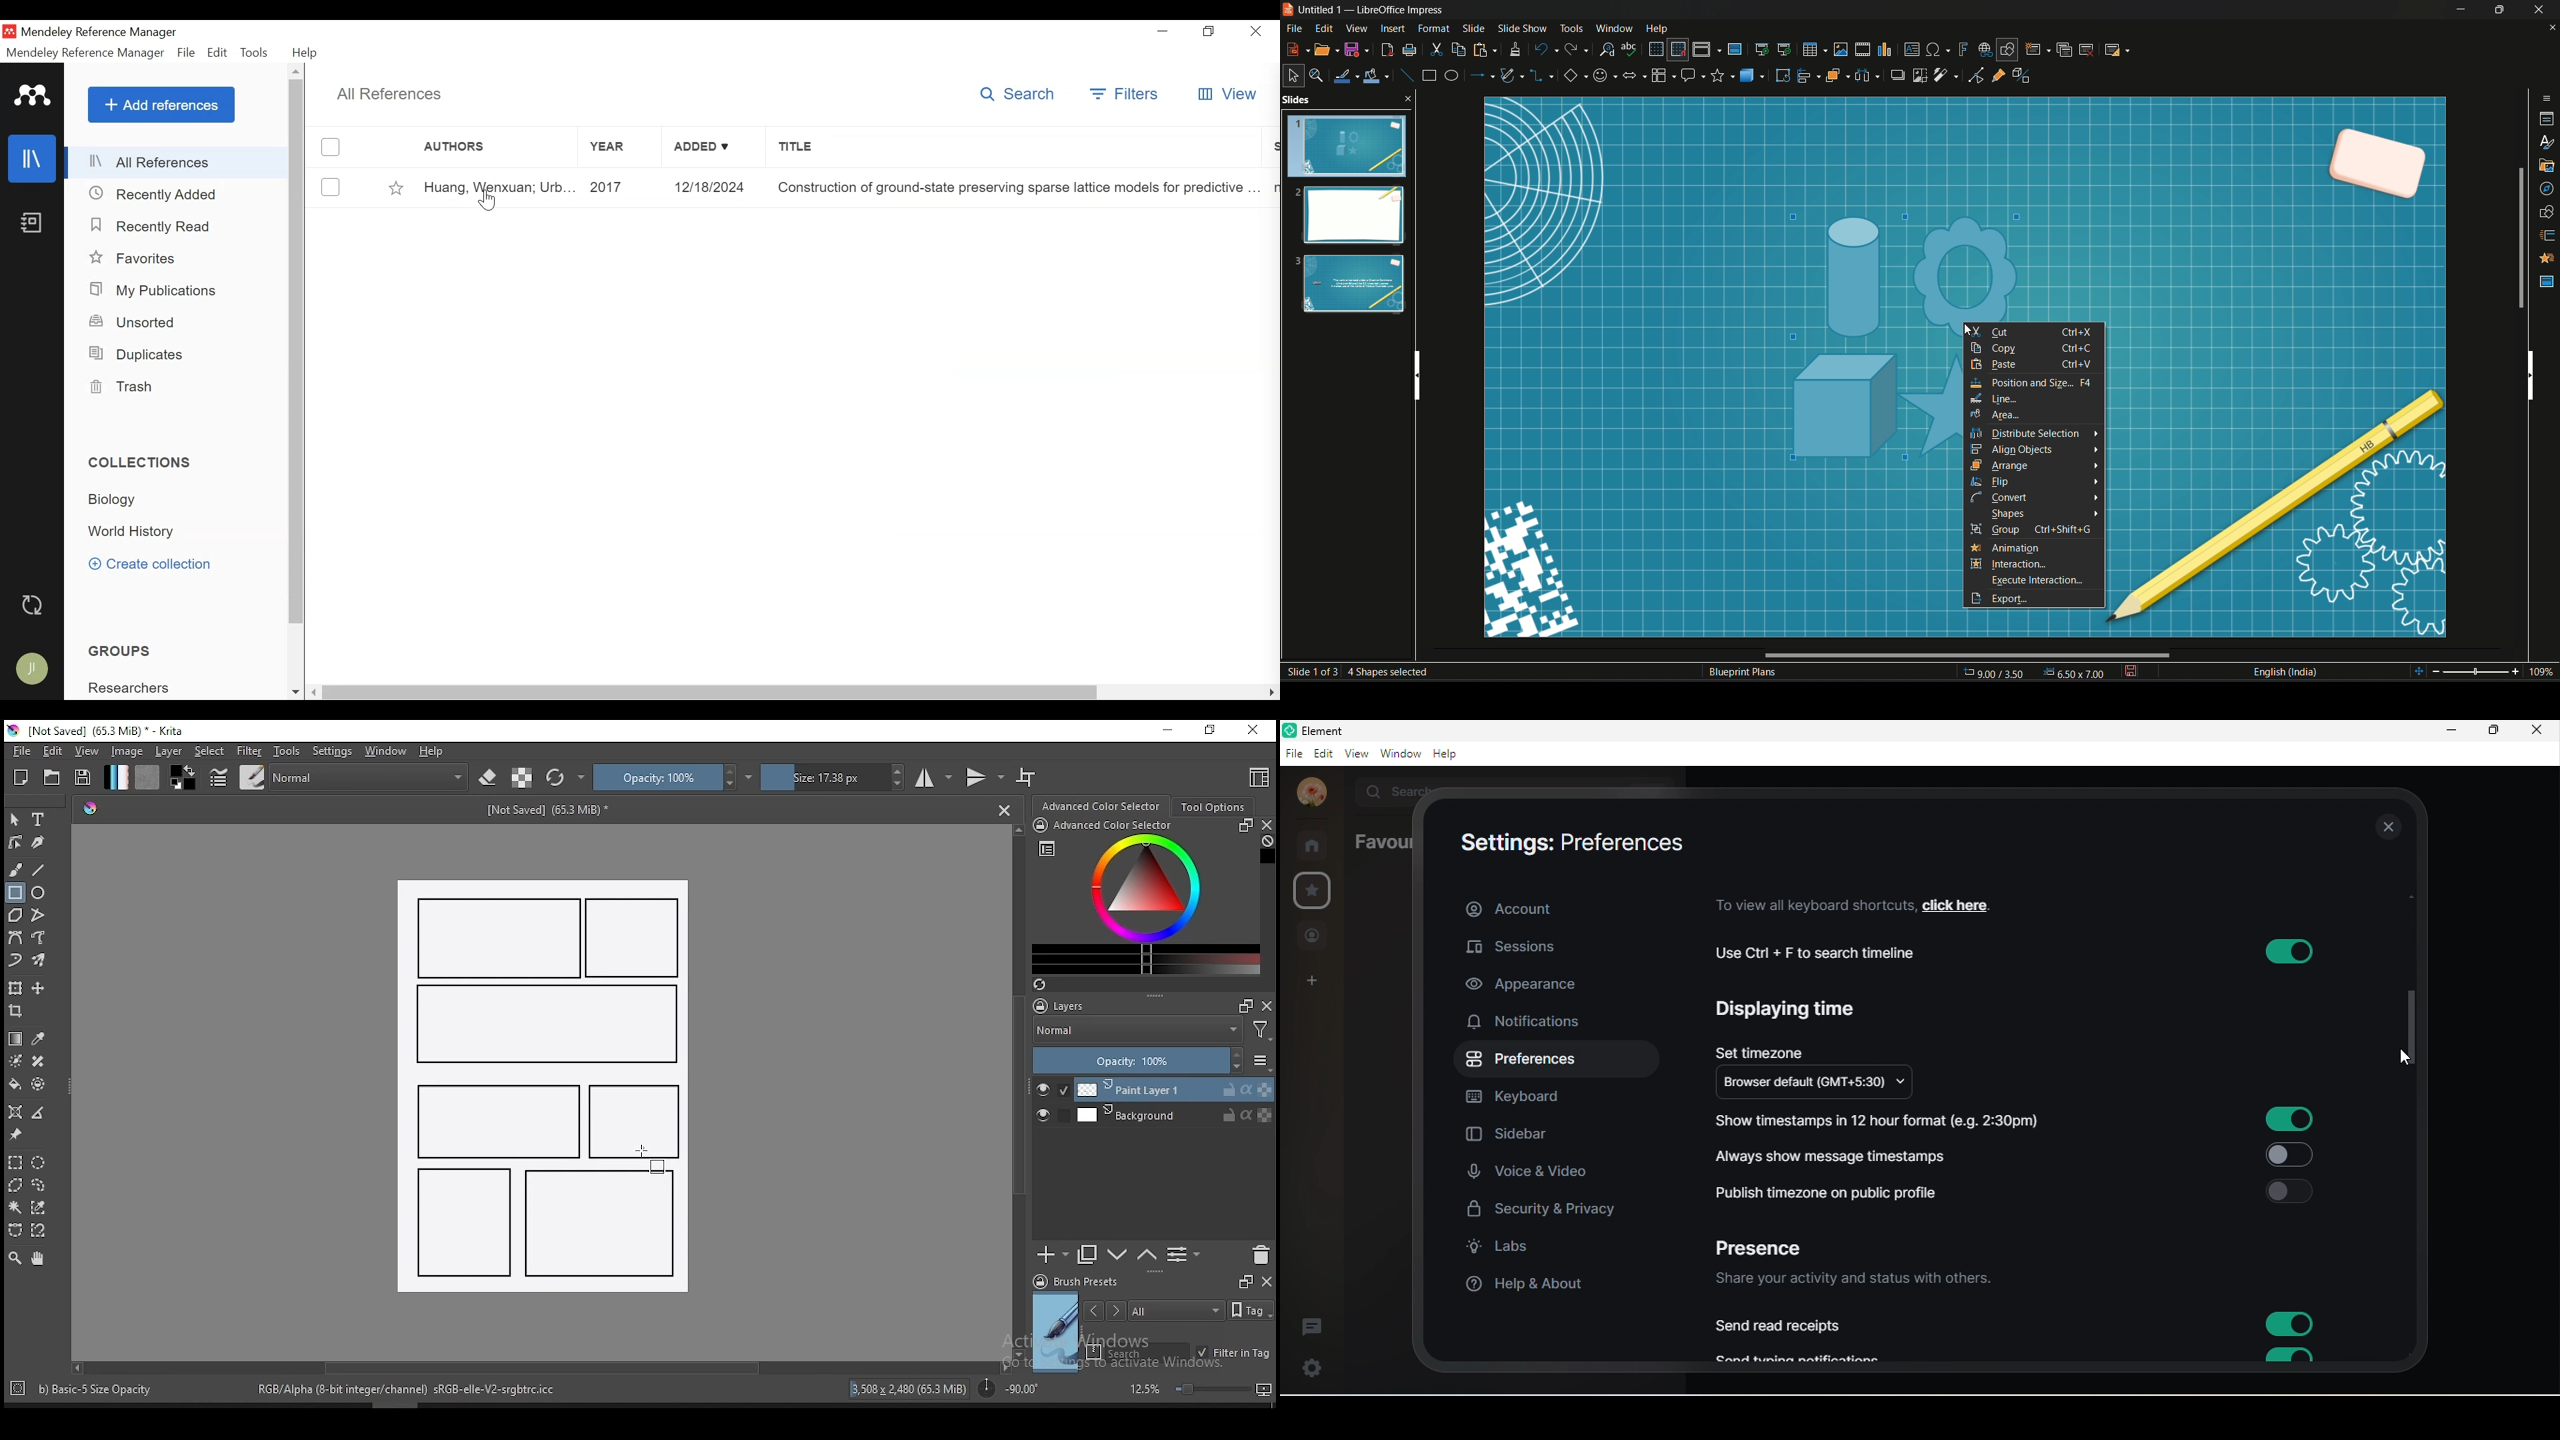 The height and width of the screenshot is (1456, 2576). I want to click on Format, so click(1434, 29).